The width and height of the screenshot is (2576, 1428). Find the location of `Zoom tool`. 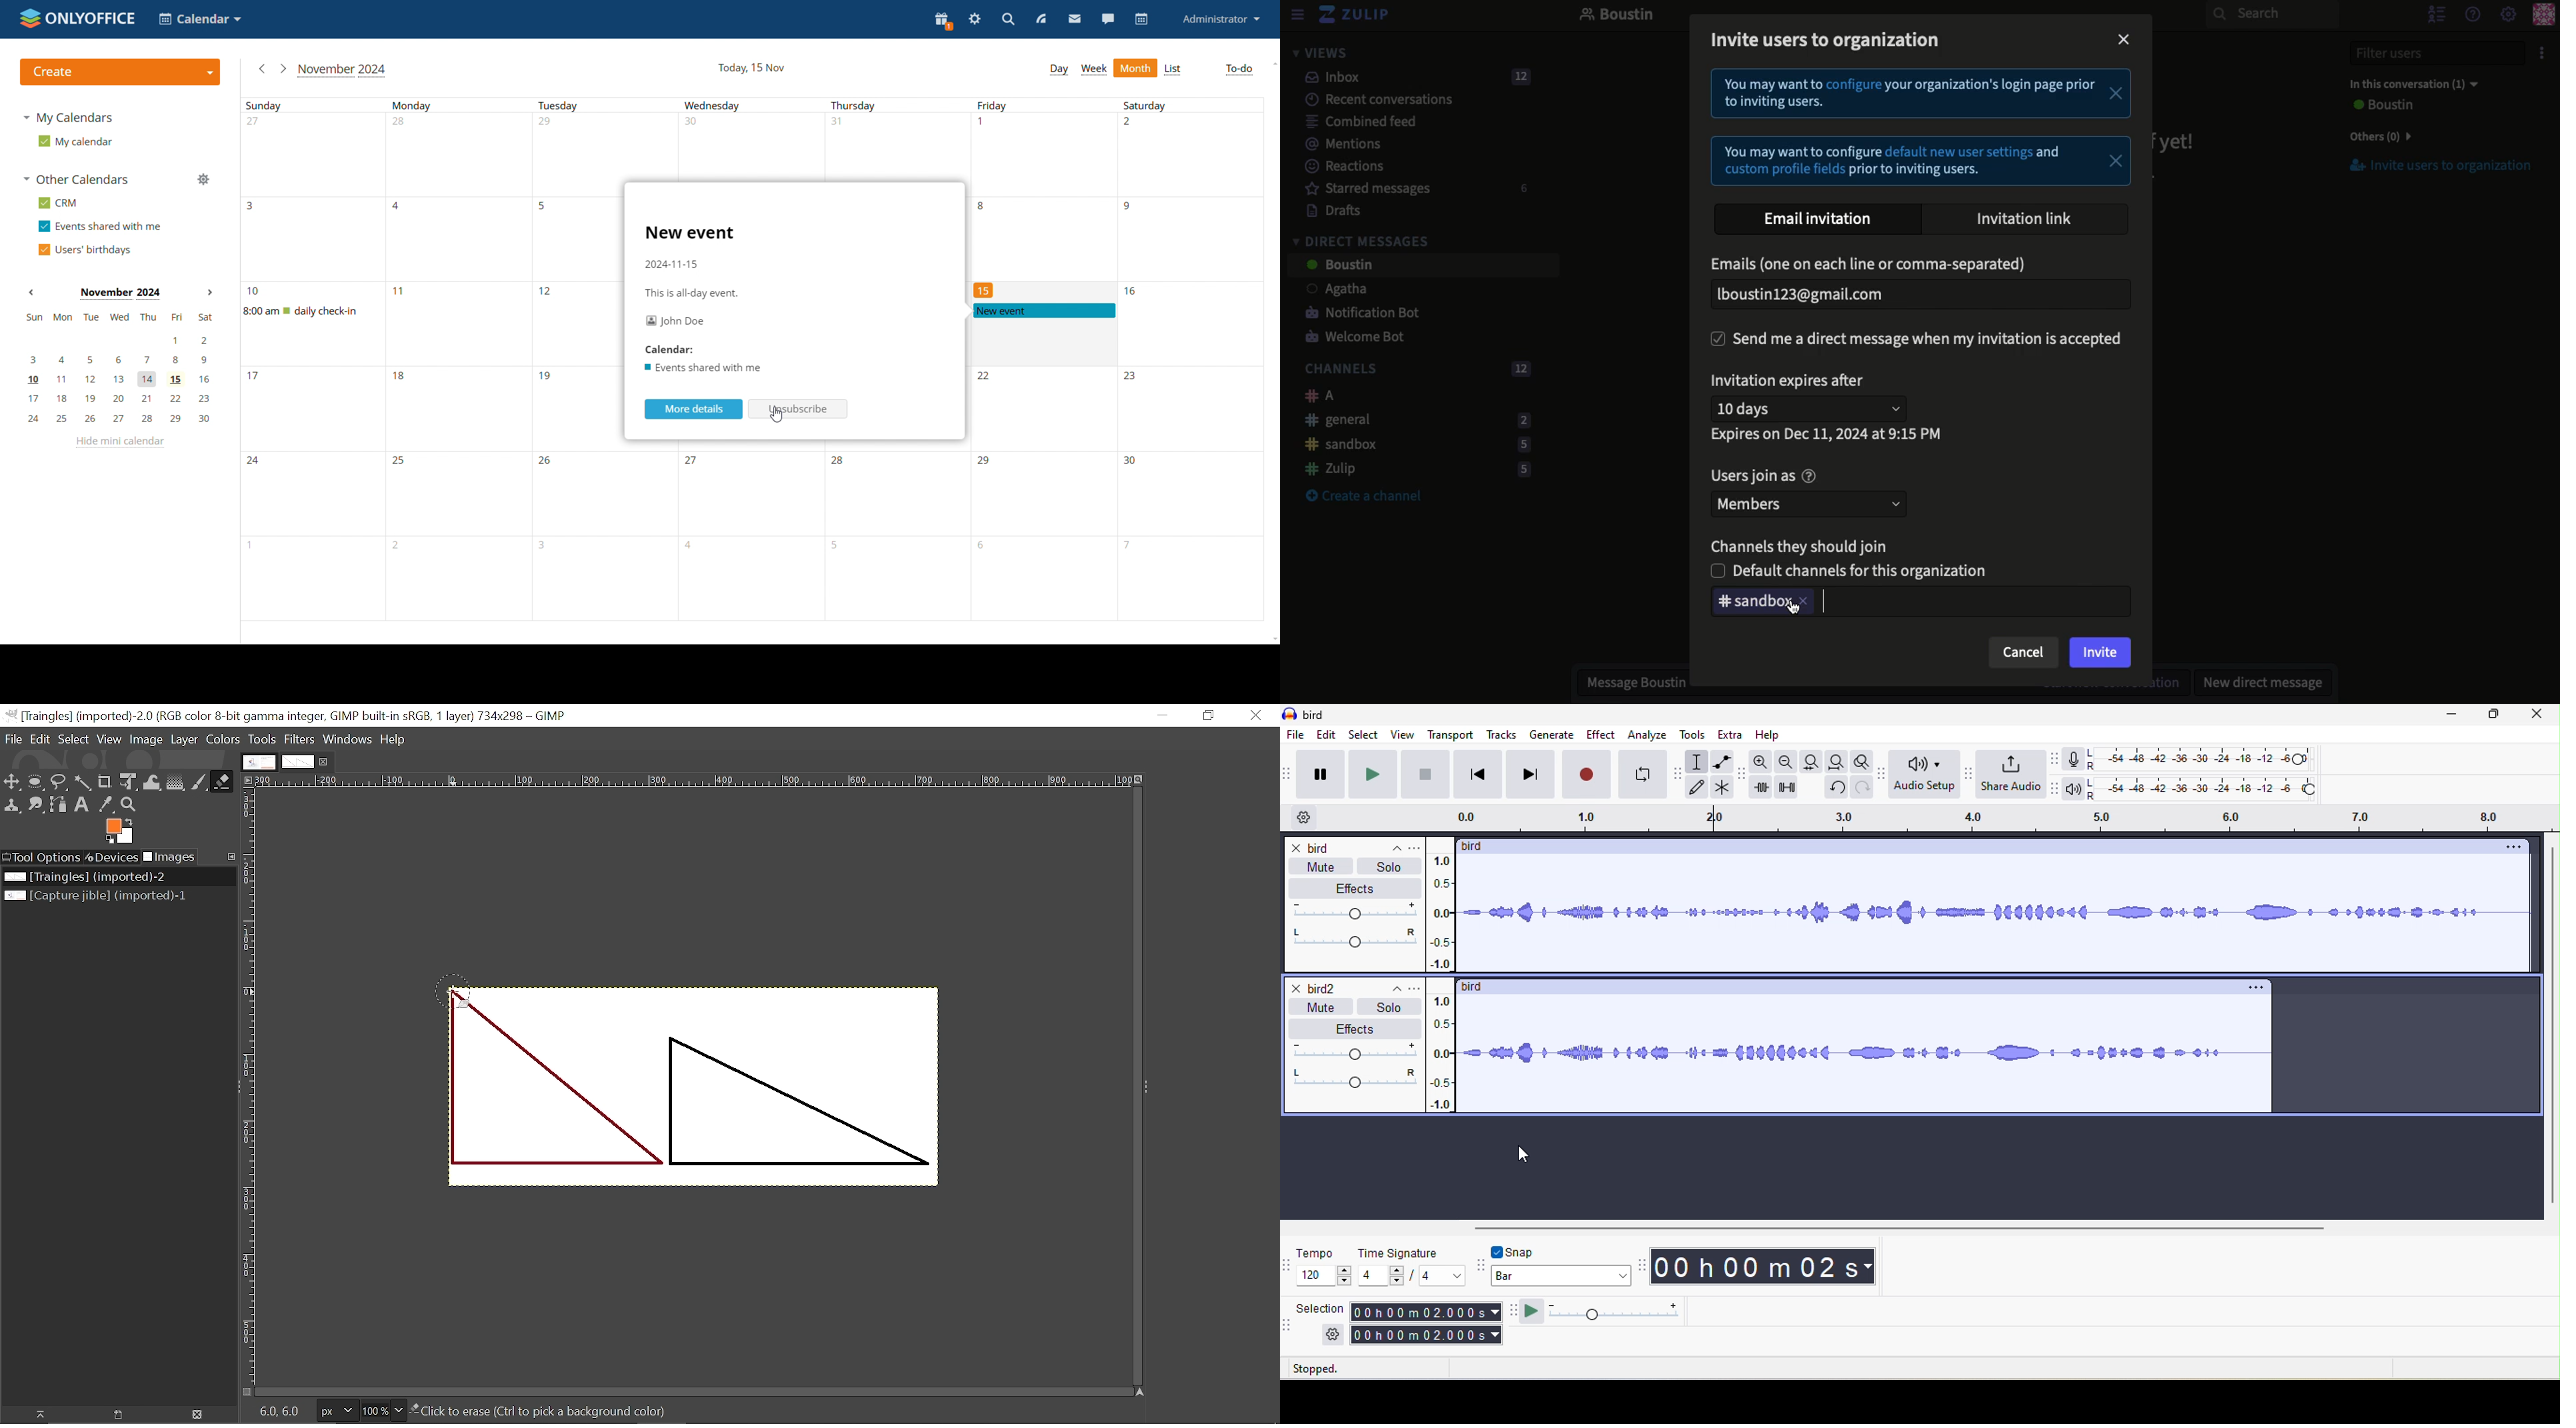

Zoom tool is located at coordinates (128, 805).